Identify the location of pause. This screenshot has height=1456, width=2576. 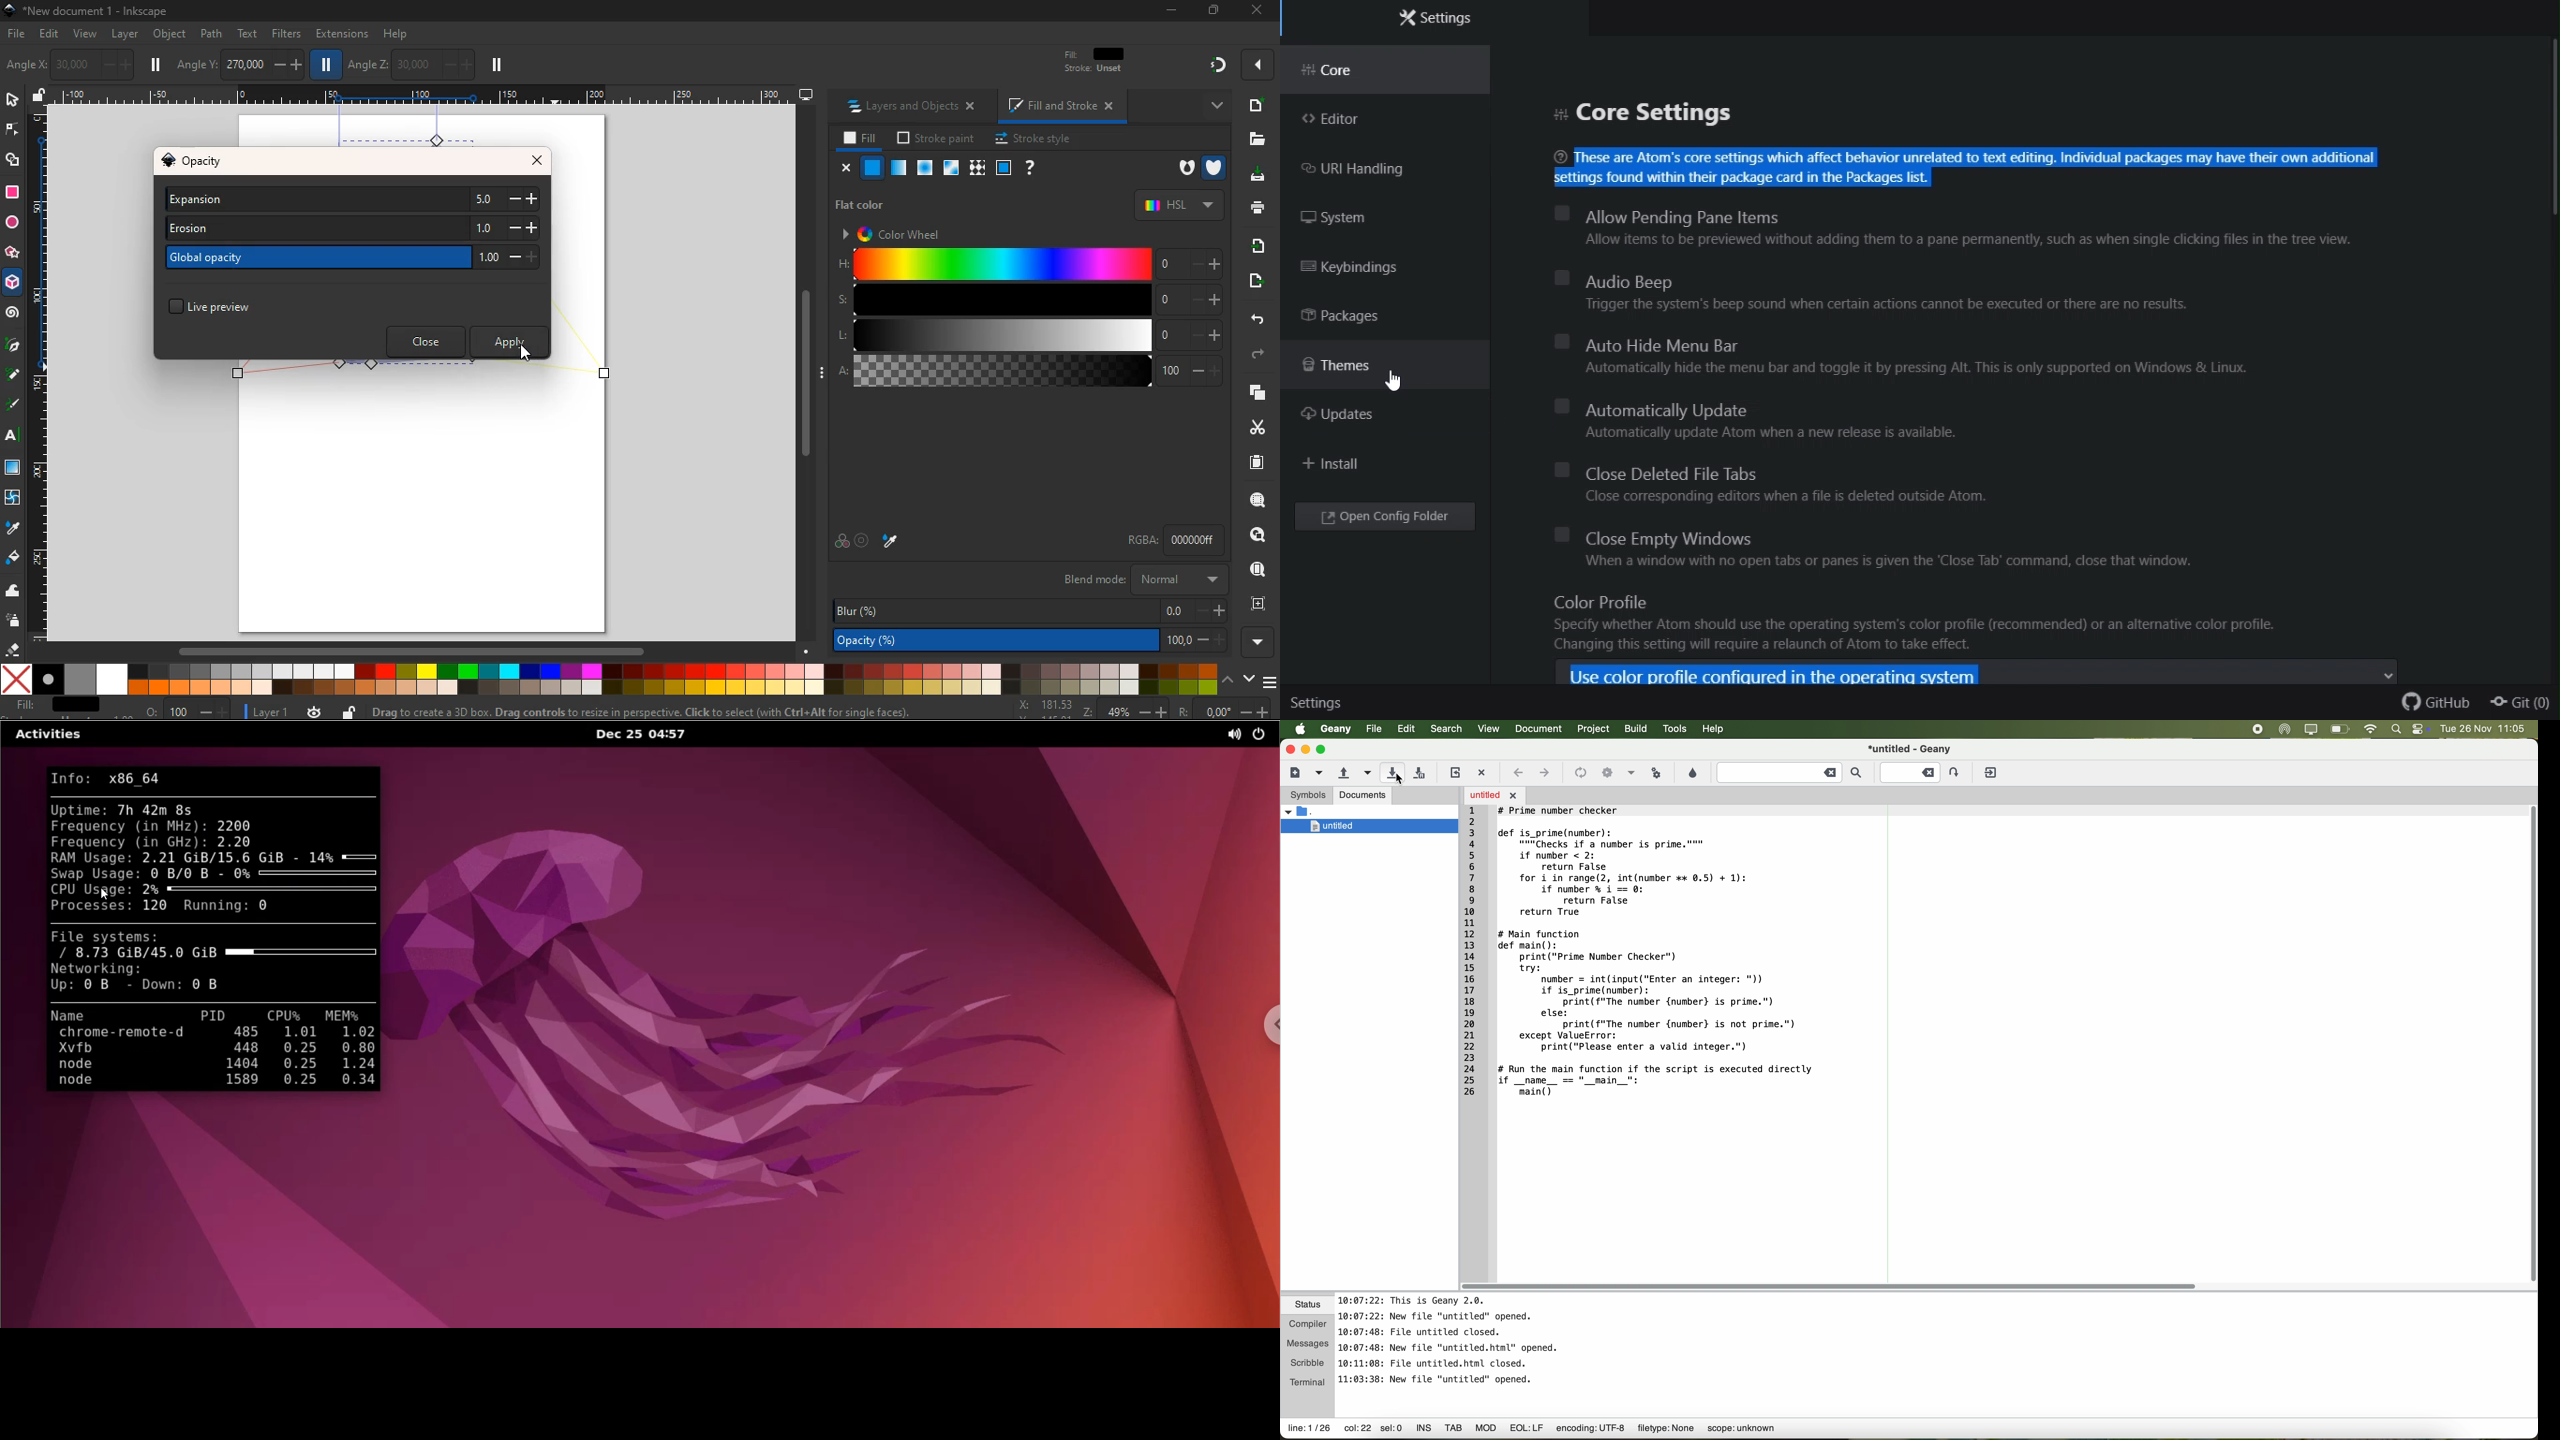
(327, 66).